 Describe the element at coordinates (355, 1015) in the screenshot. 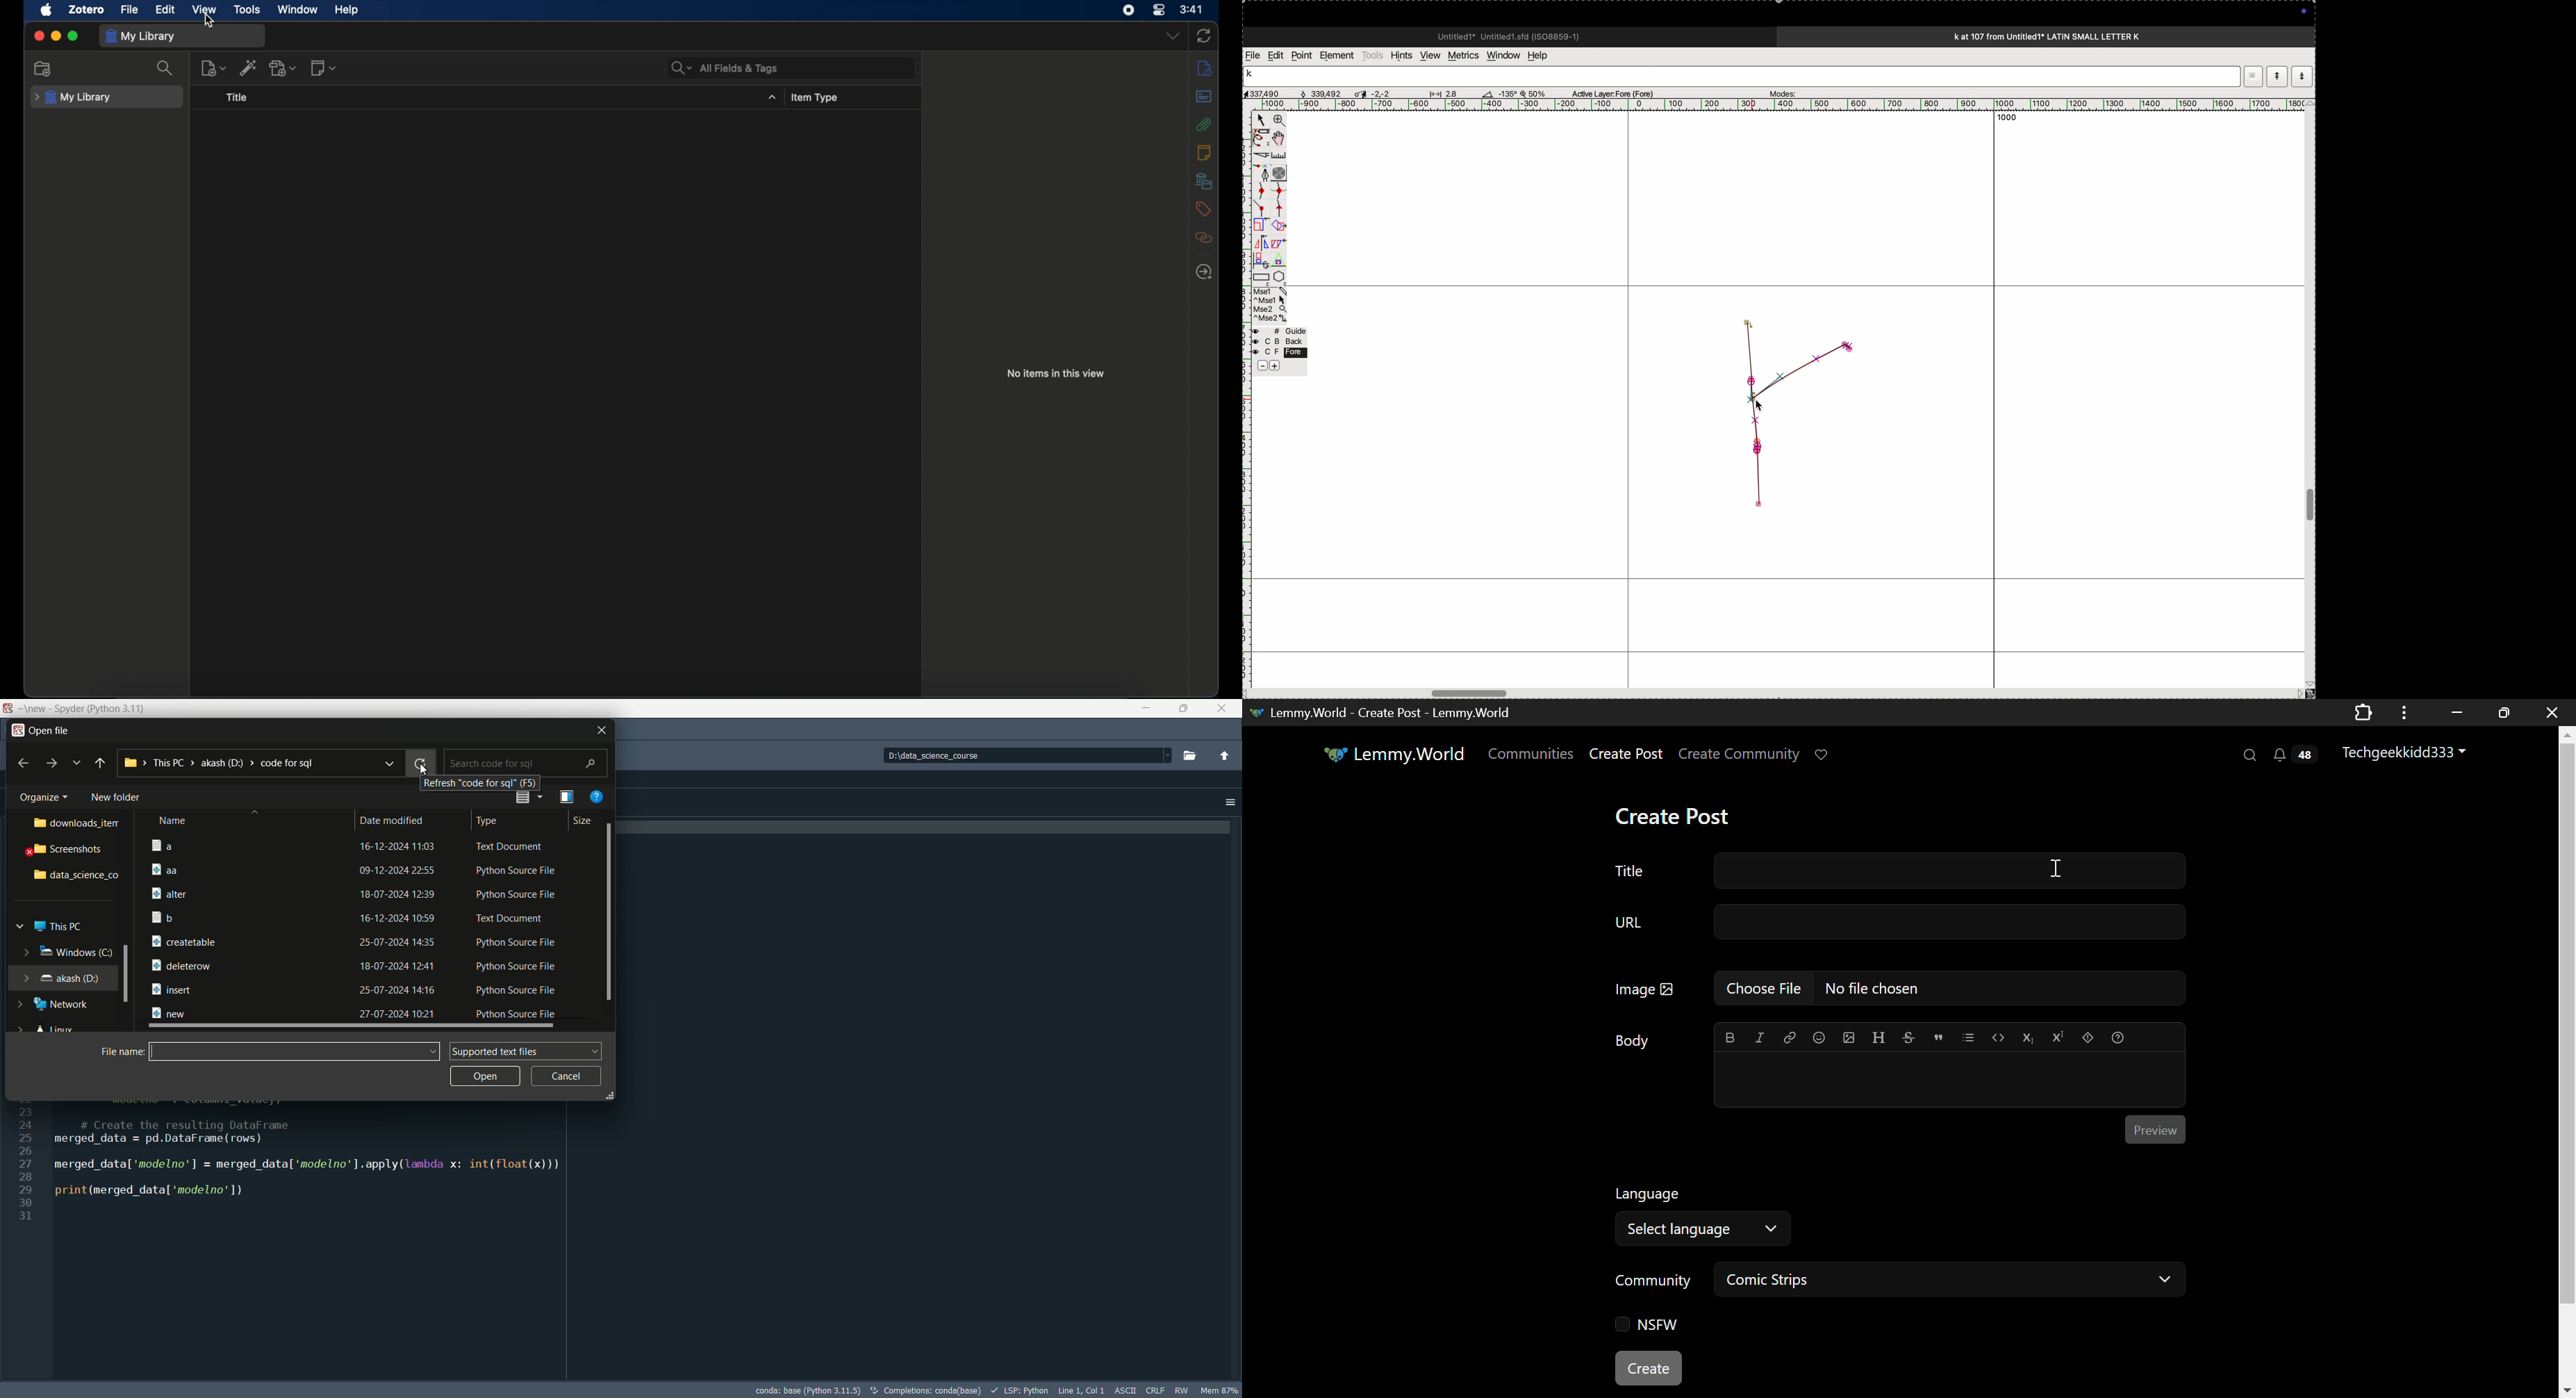

I see `file-8` at that location.